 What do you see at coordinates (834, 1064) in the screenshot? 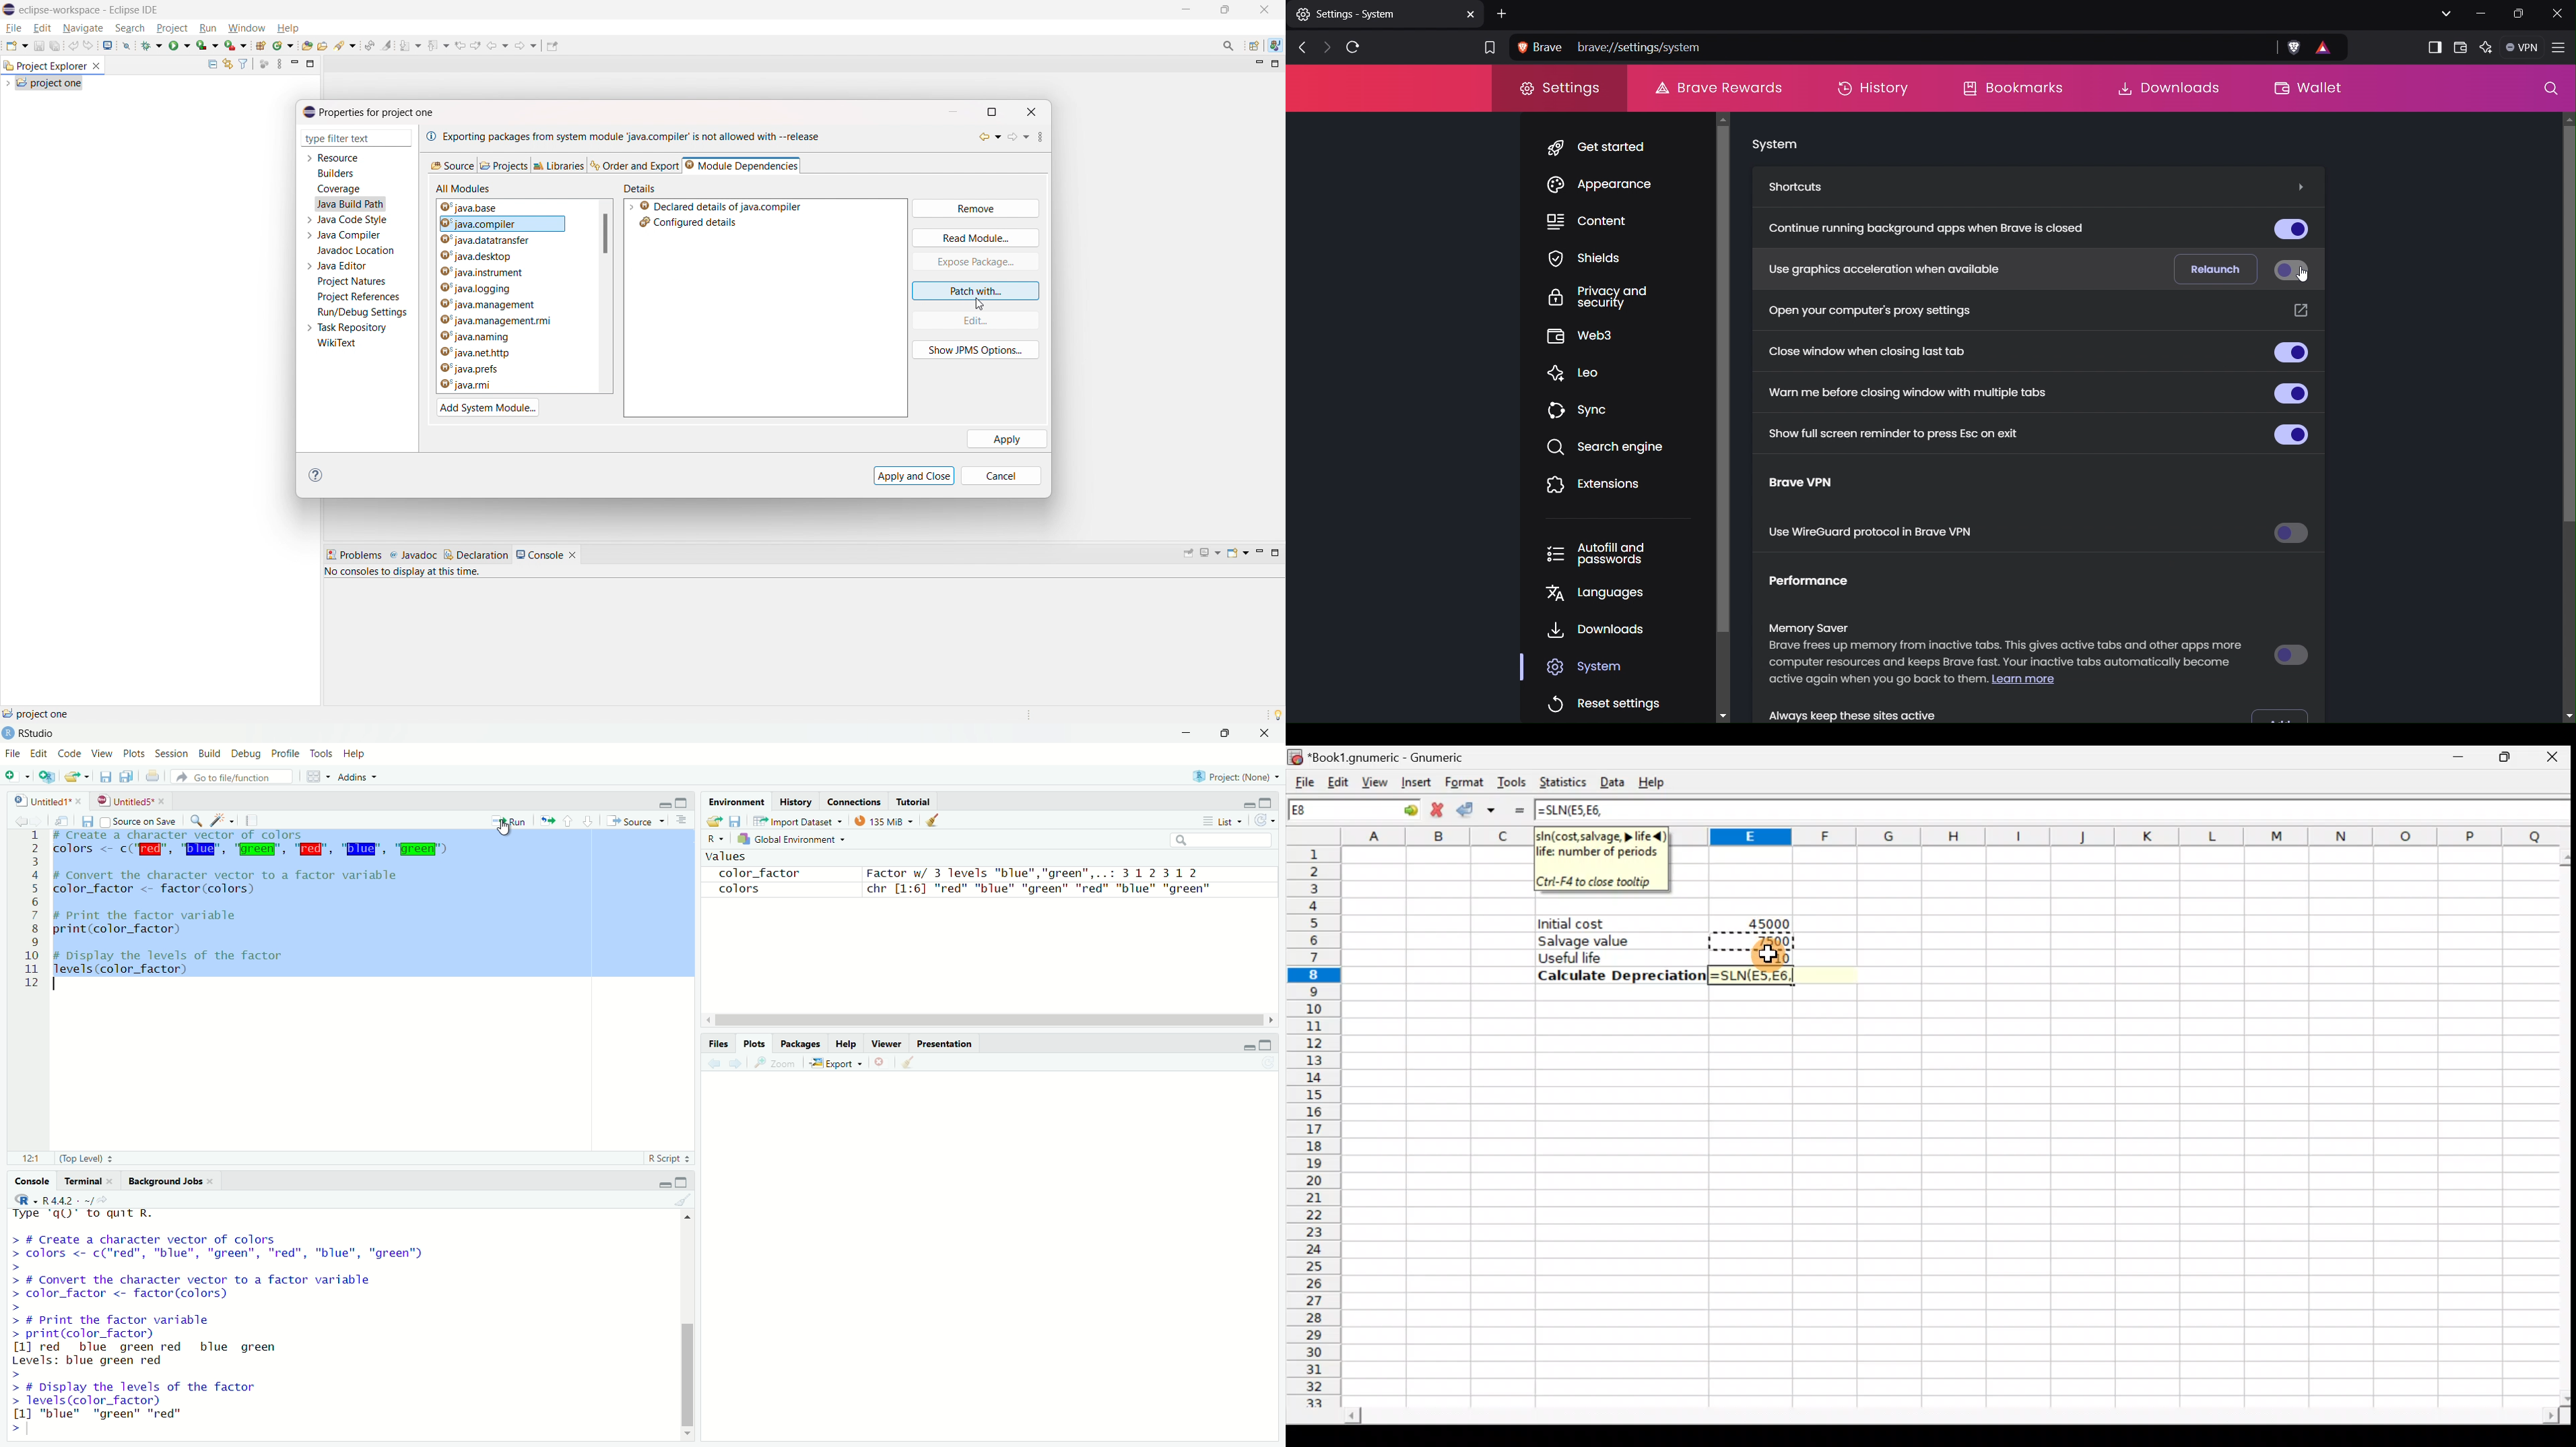
I see `export` at bounding box center [834, 1064].